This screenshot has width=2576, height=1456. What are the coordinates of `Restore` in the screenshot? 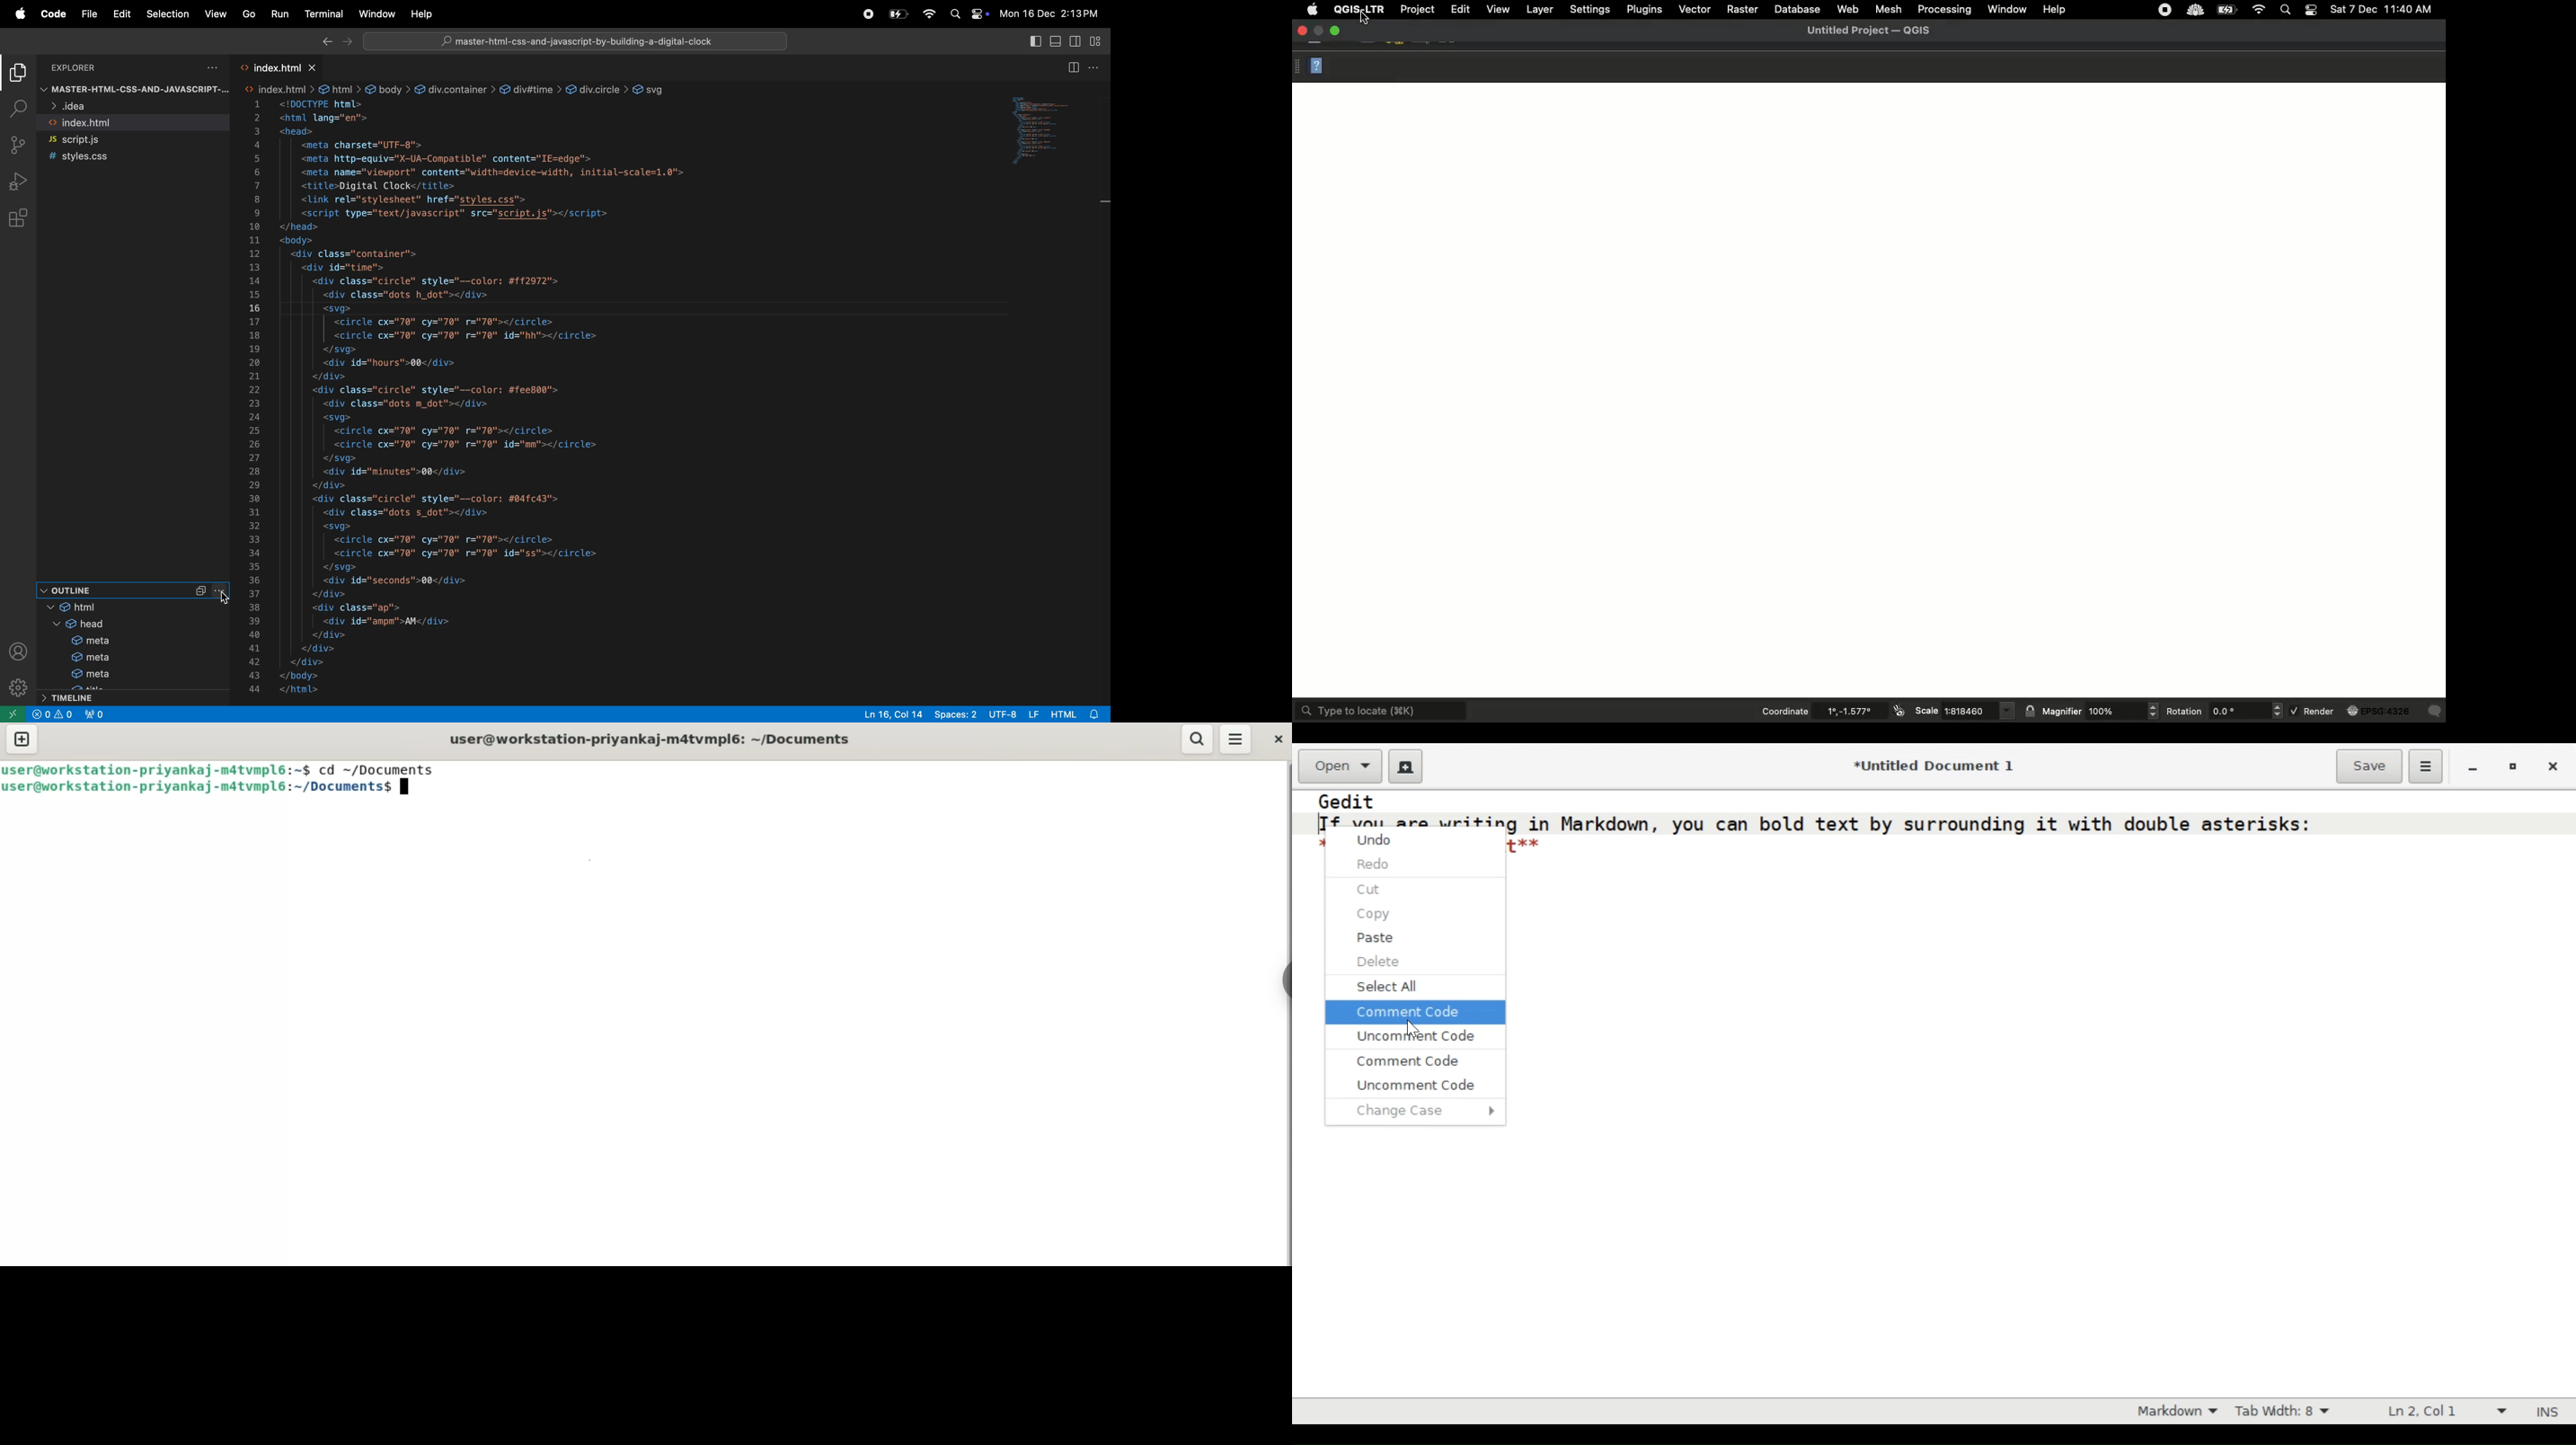 It's located at (2513, 767).